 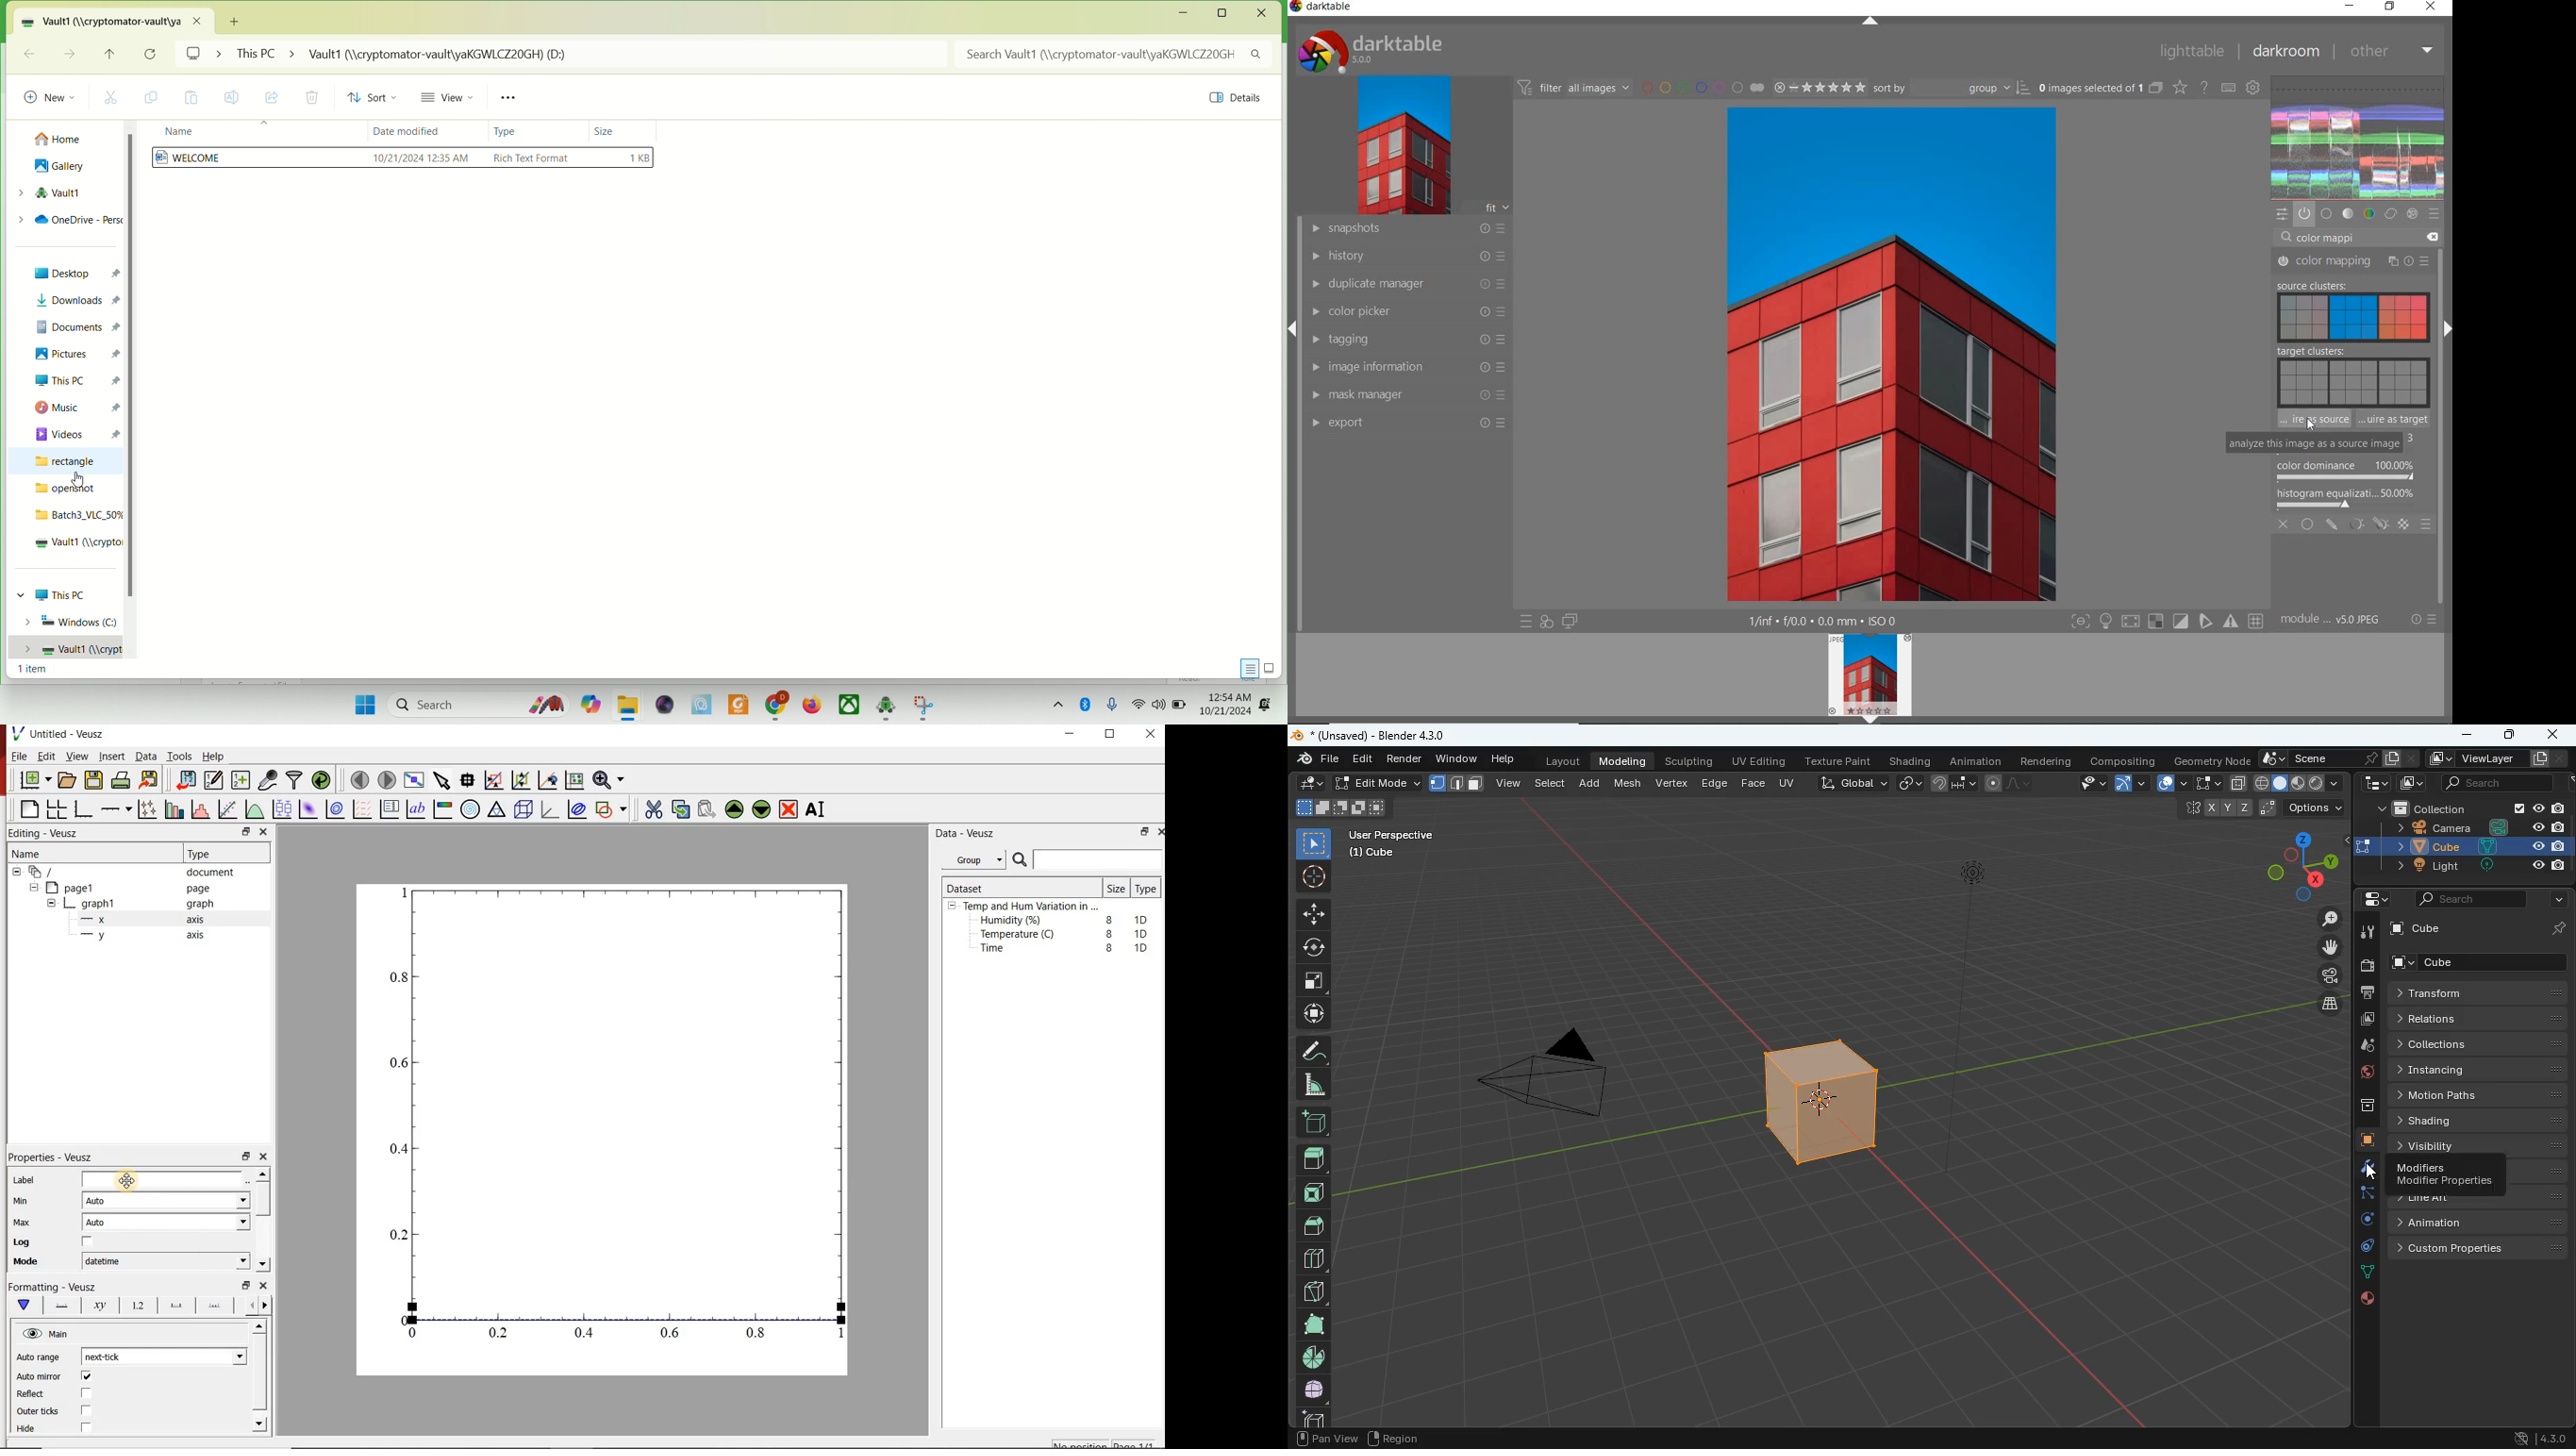 I want to click on go forward, so click(x=68, y=53).